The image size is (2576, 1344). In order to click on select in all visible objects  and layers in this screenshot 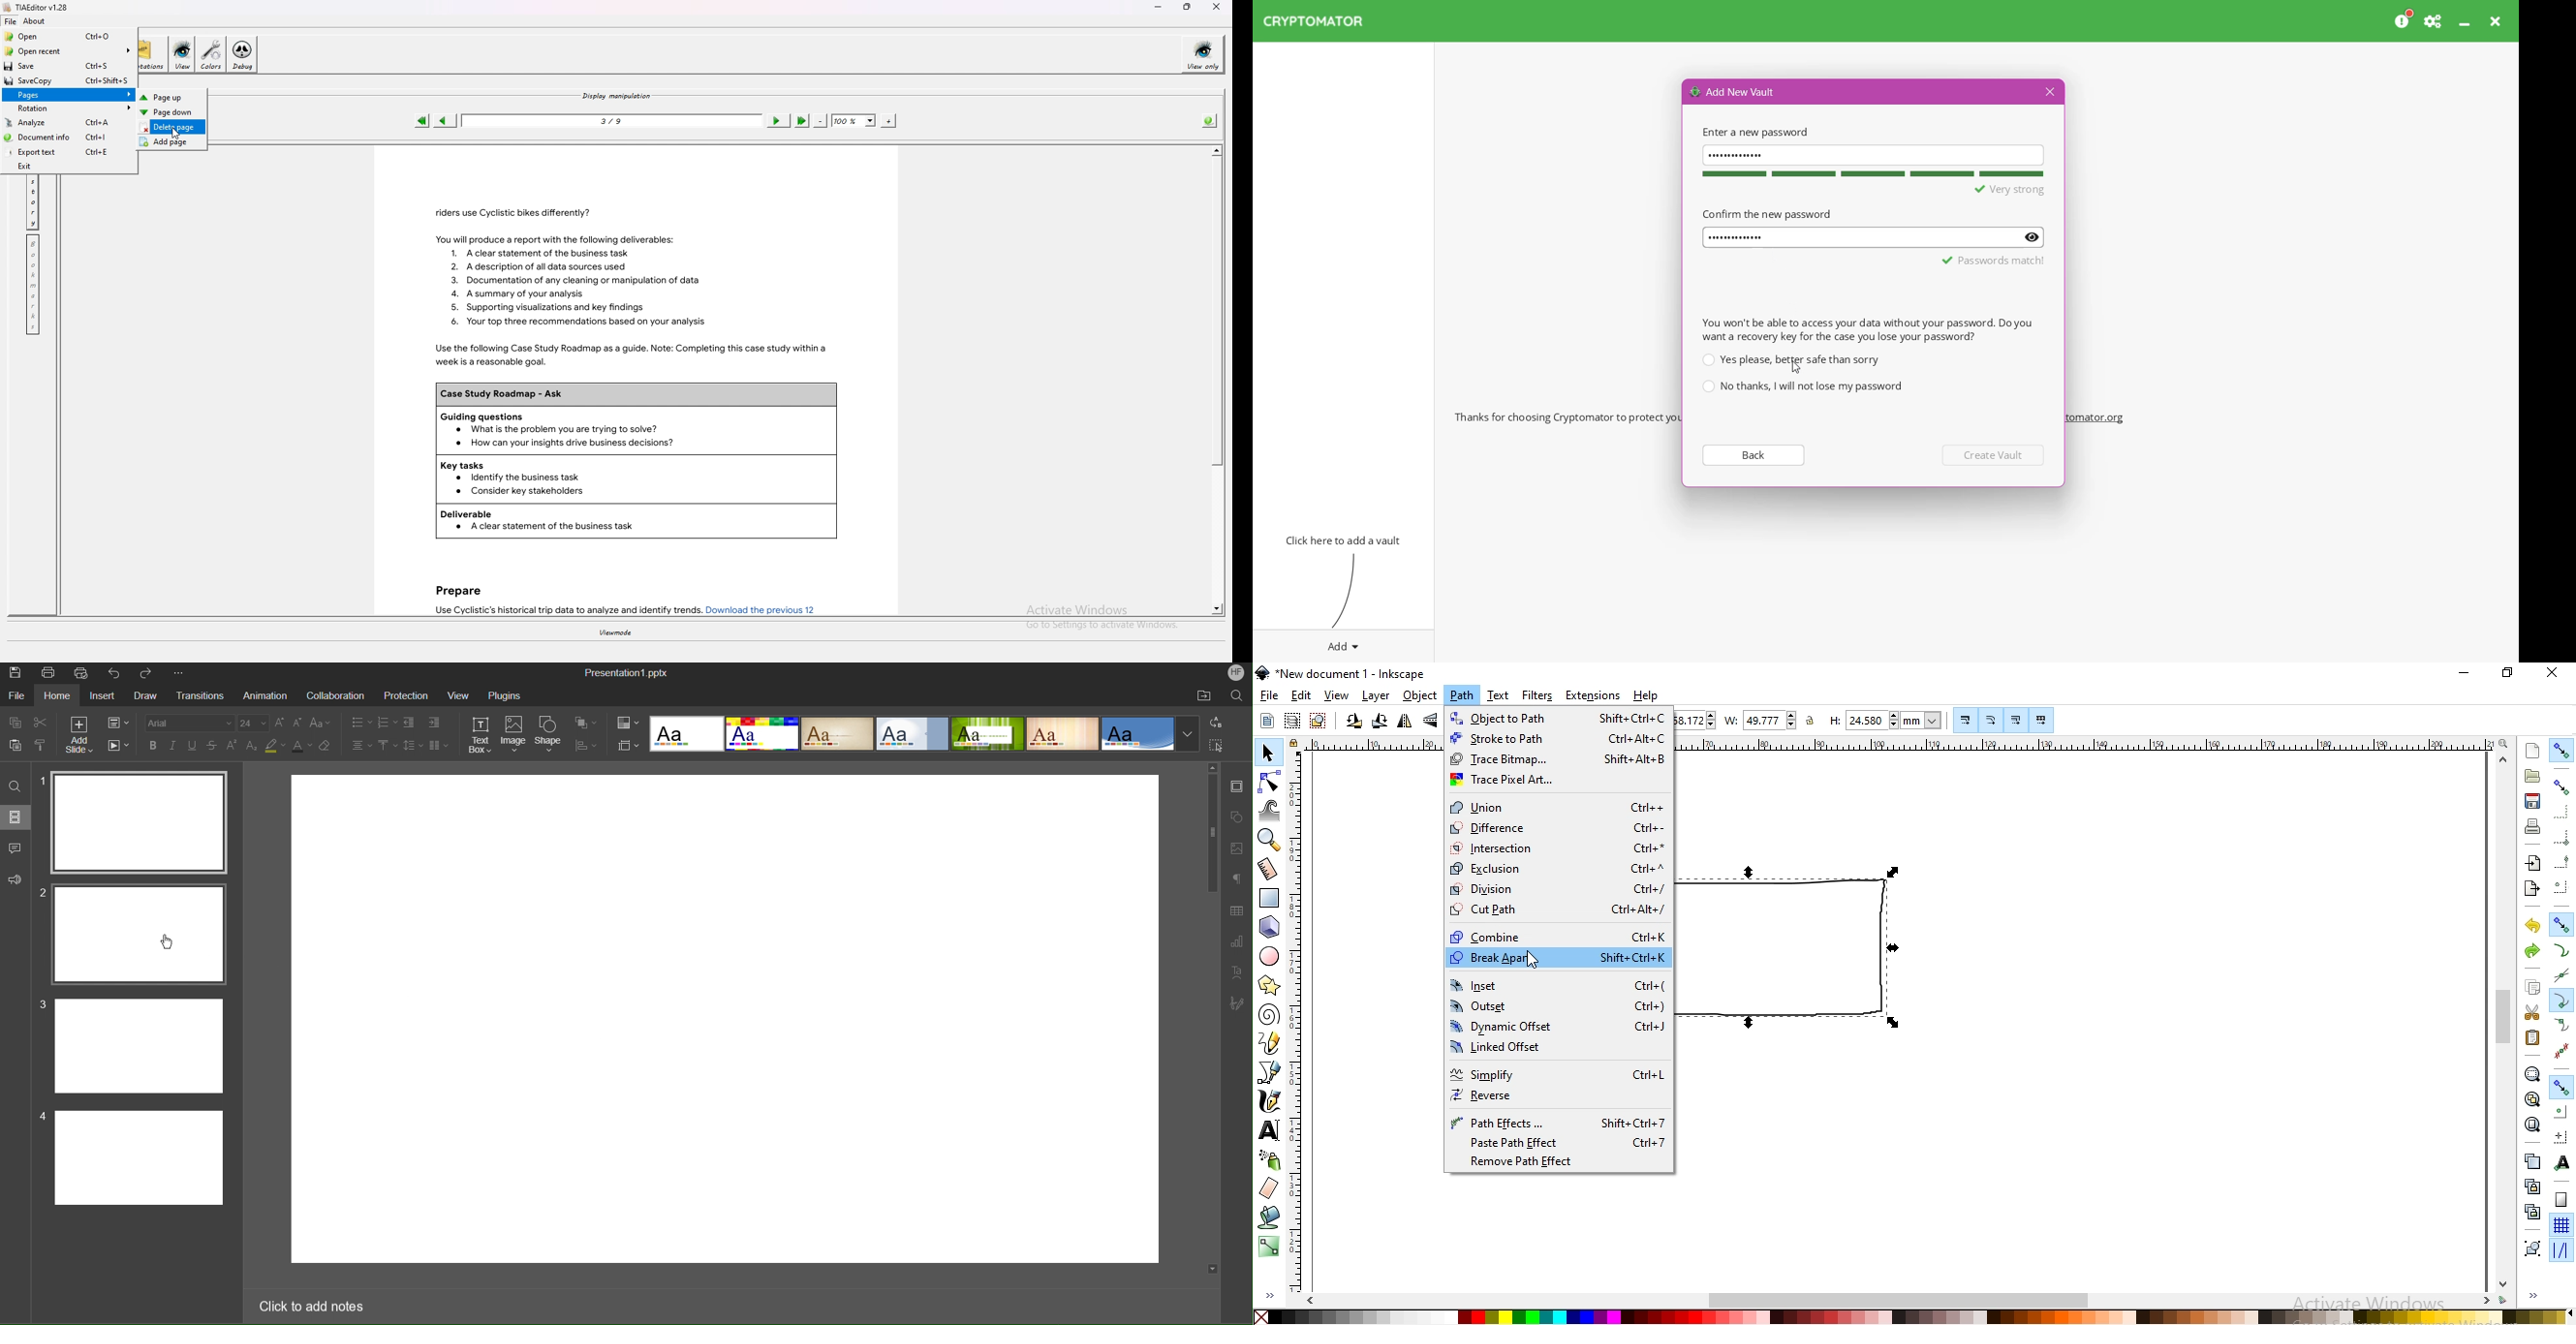, I will do `click(1292, 723)`.